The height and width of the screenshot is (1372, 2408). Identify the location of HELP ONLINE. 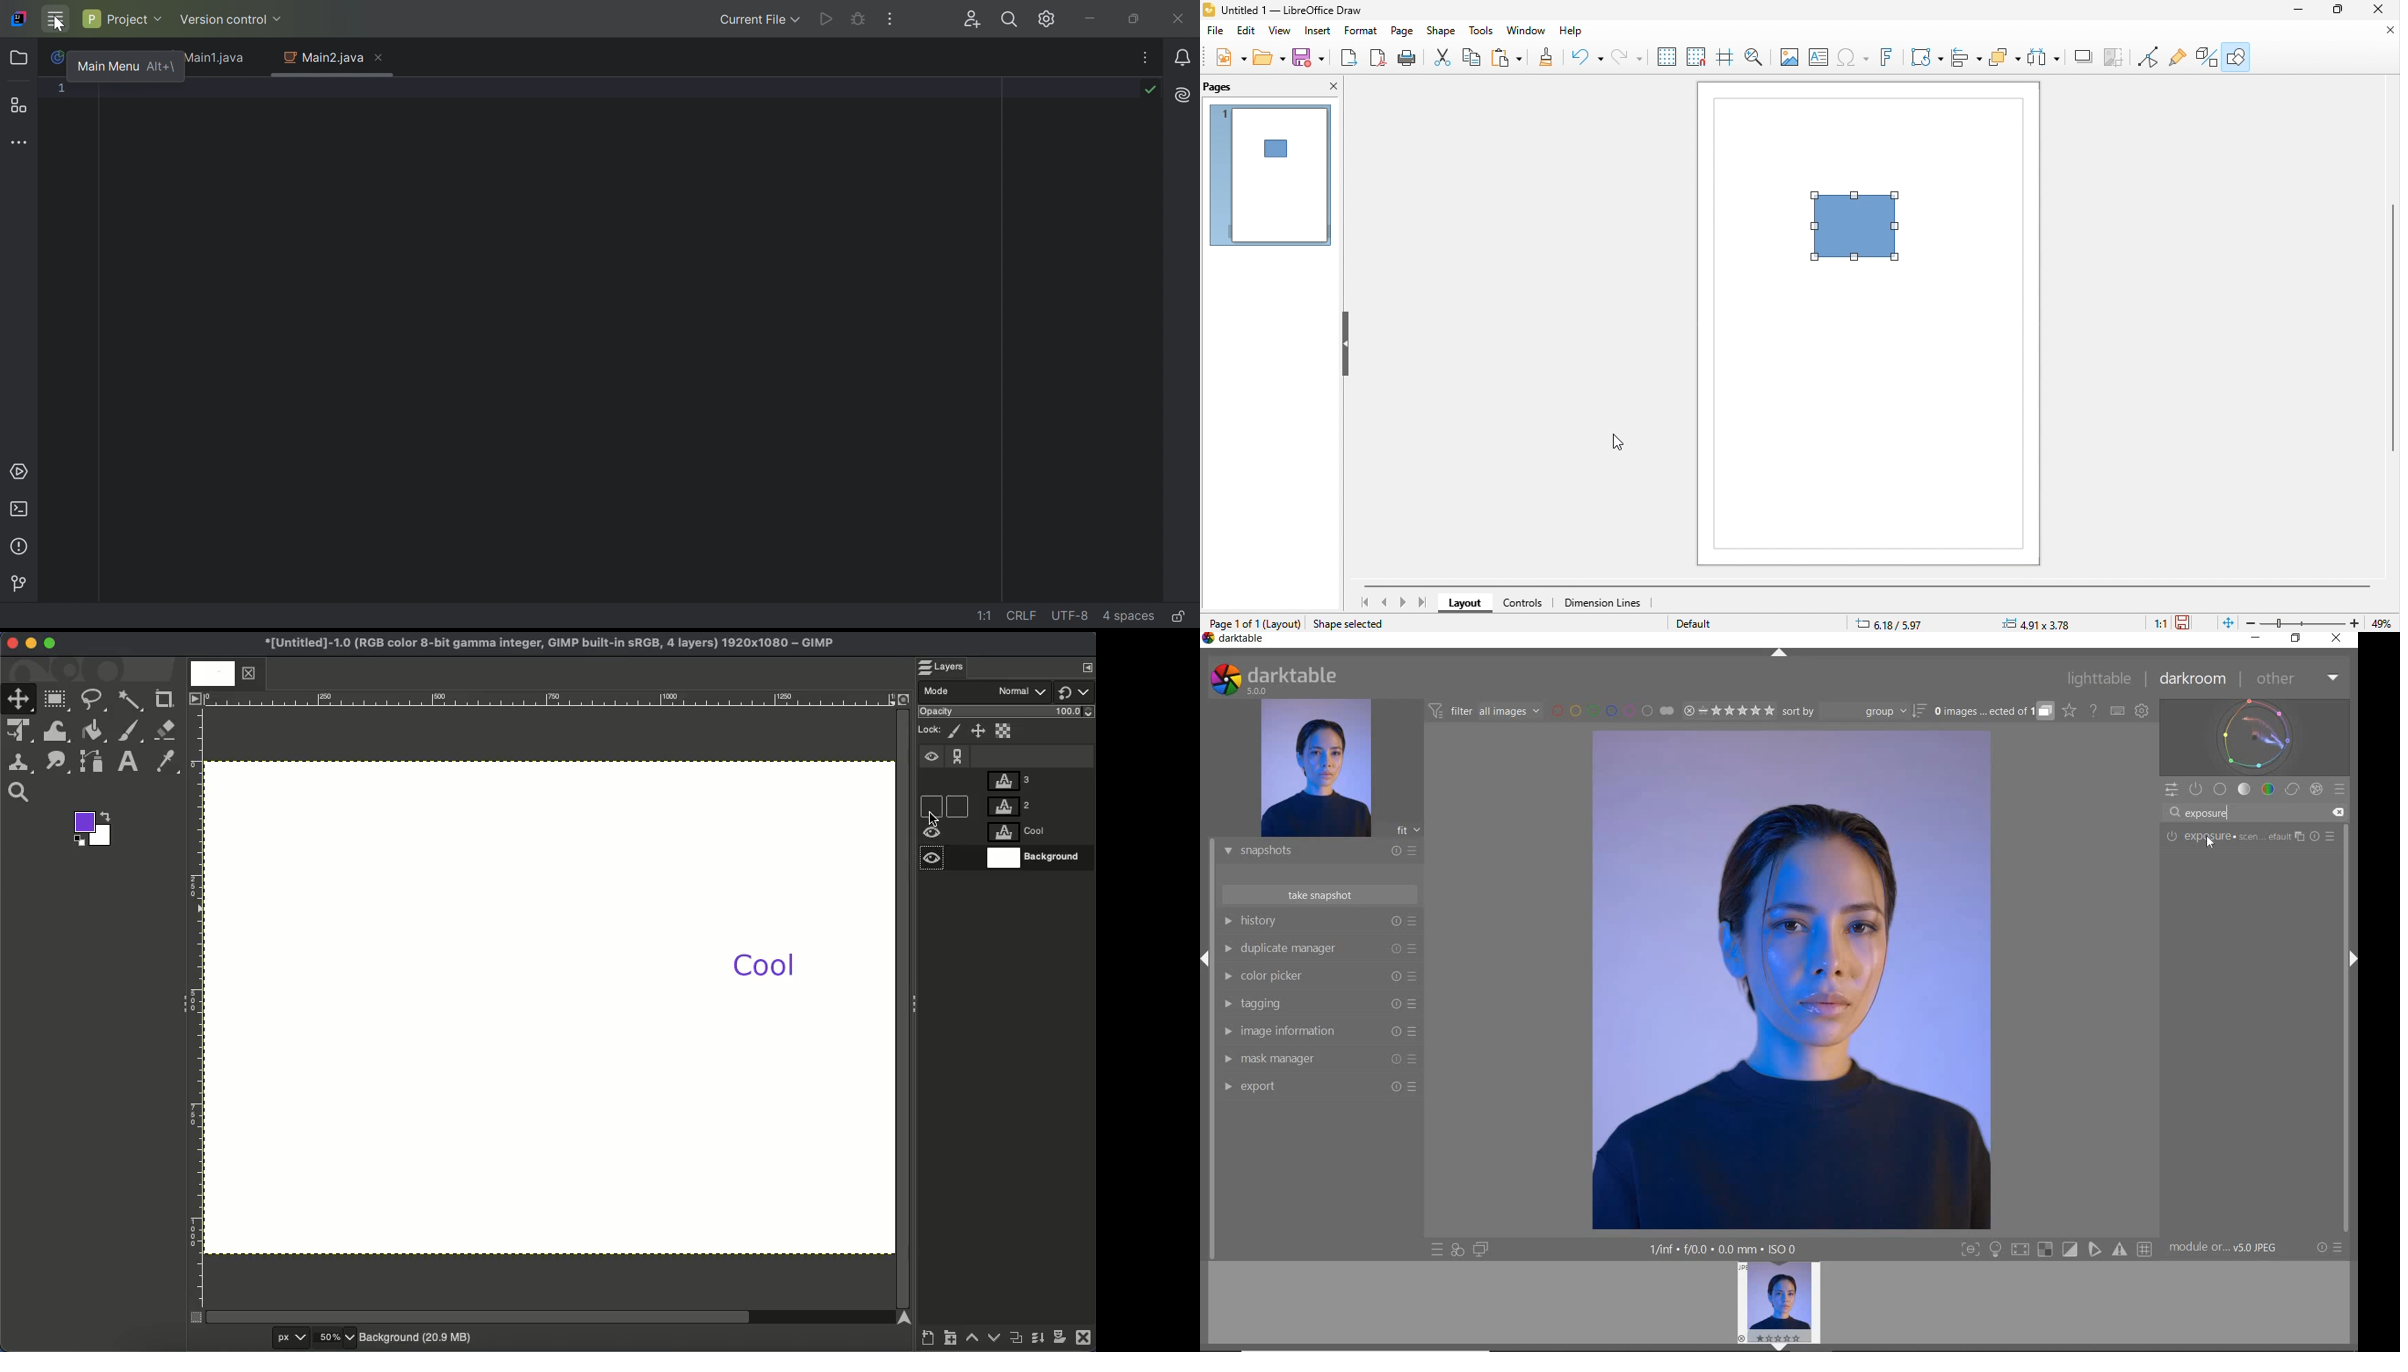
(2094, 710).